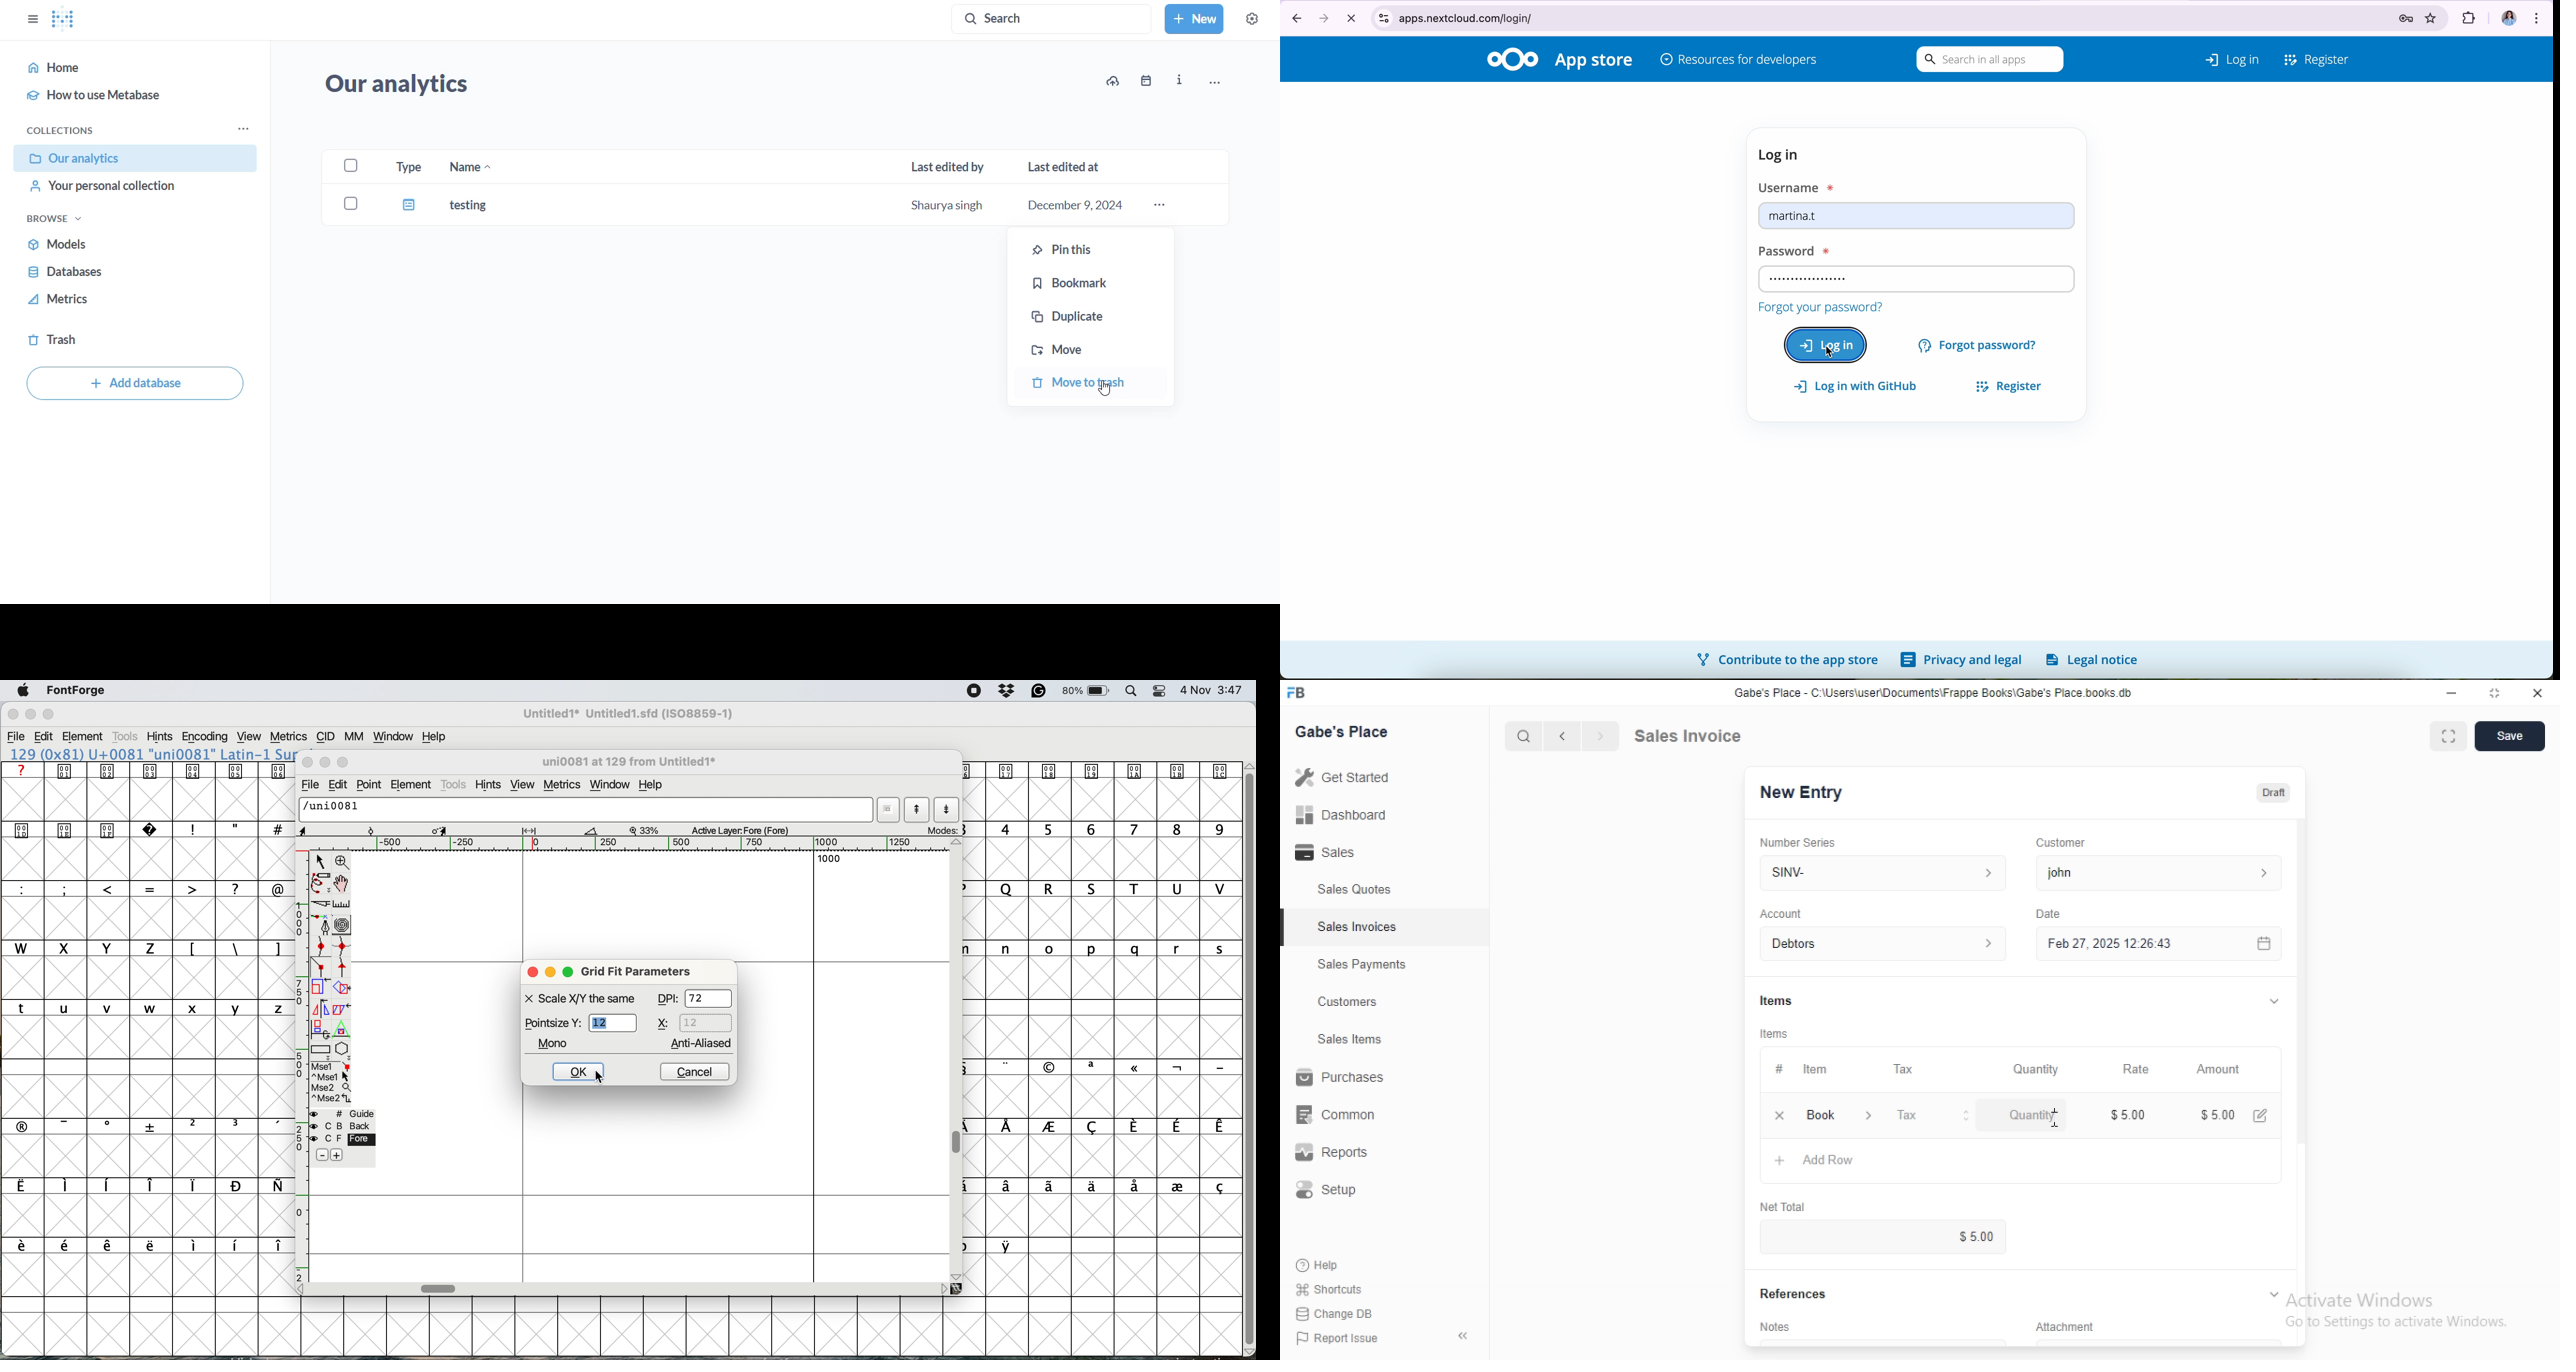  What do you see at coordinates (2141, 1068) in the screenshot?
I see `Rate` at bounding box center [2141, 1068].